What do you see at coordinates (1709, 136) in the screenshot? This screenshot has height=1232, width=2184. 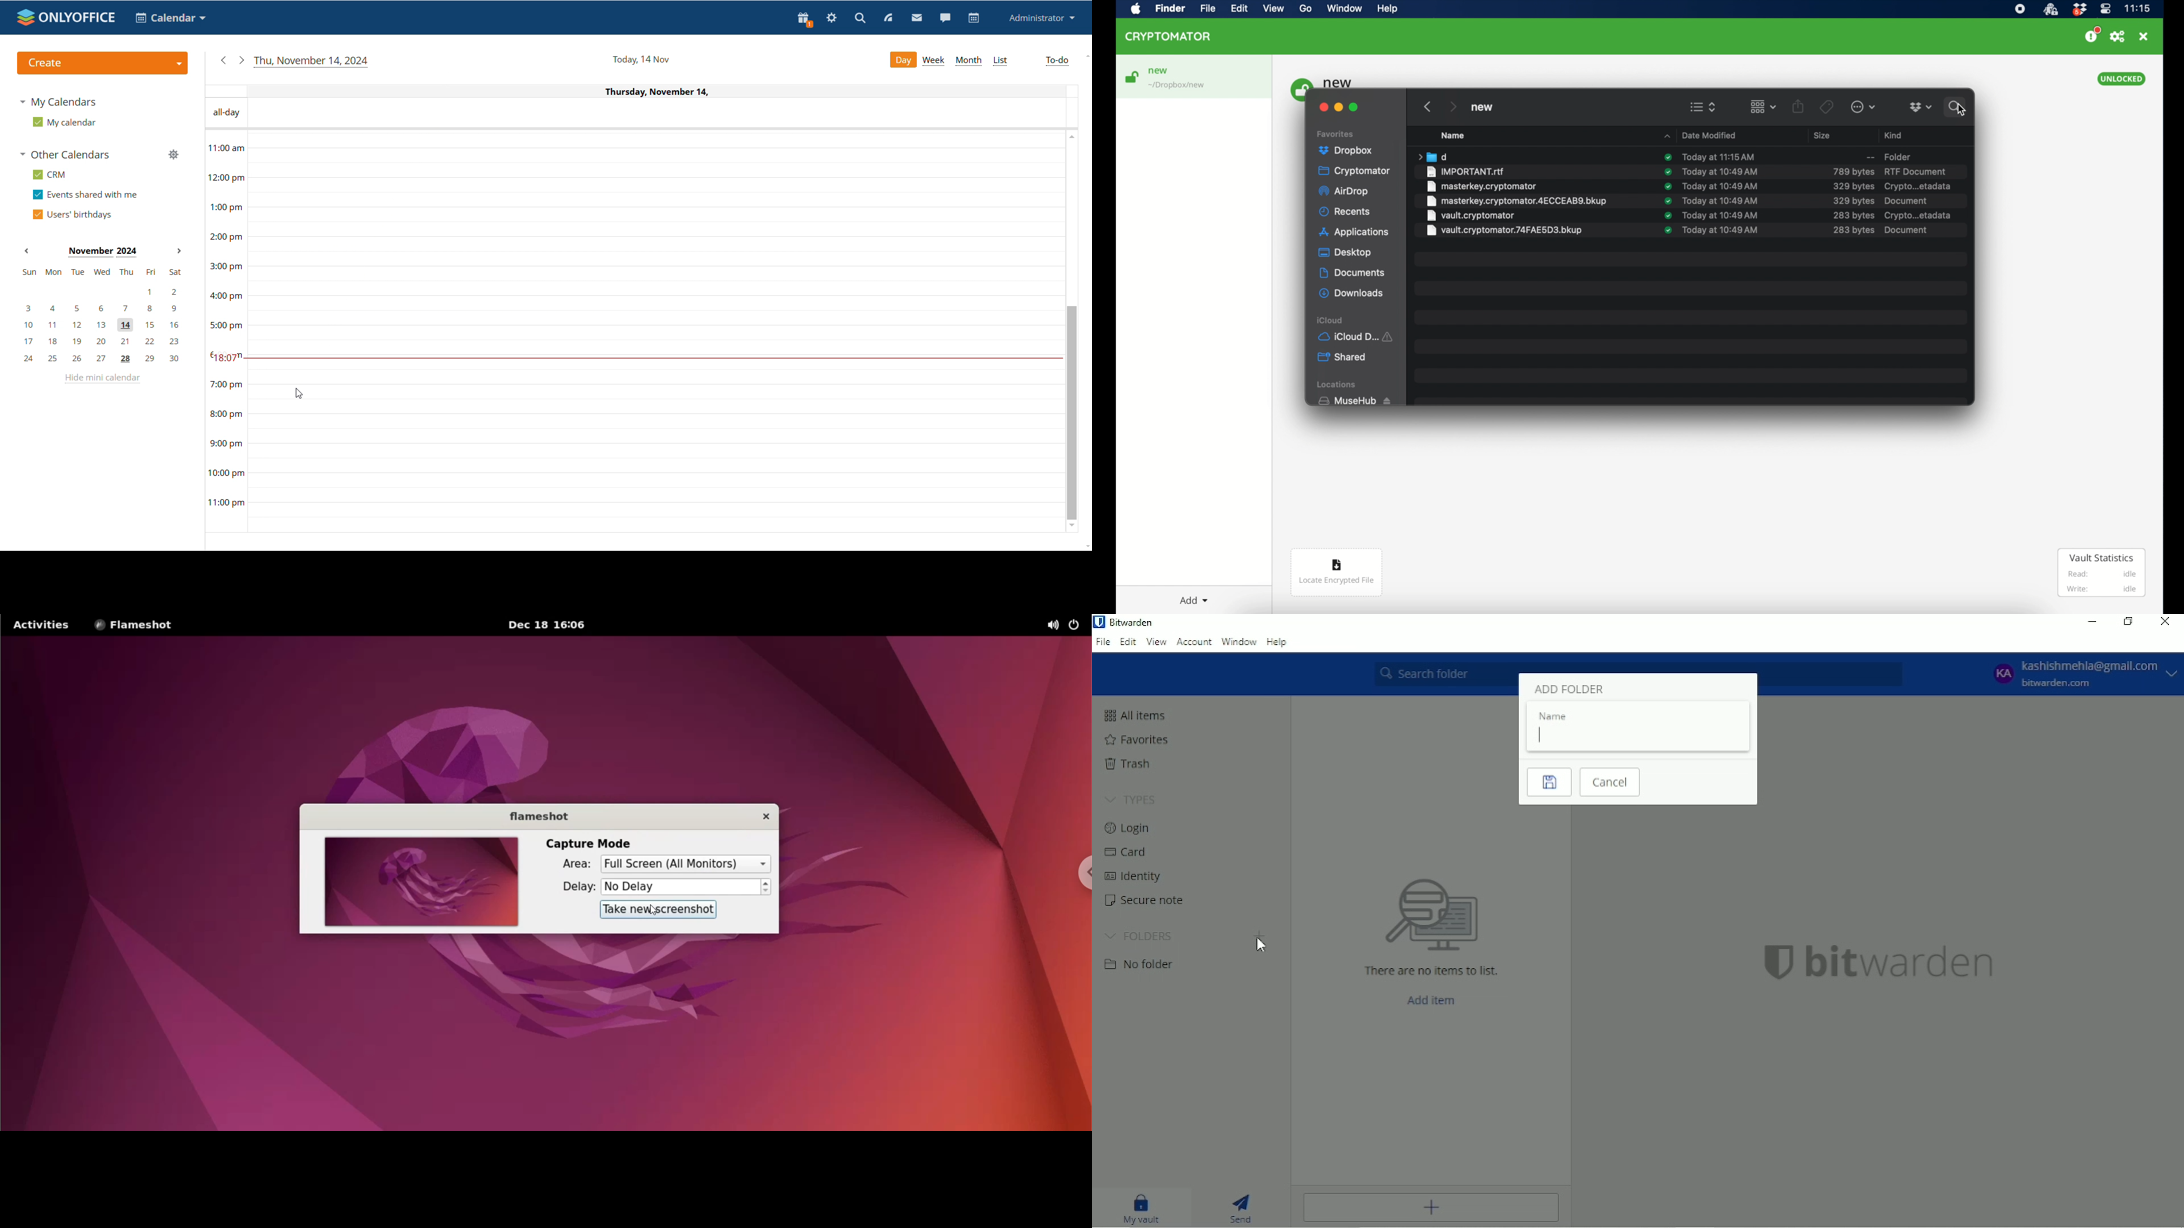 I see `date modified` at bounding box center [1709, 136].